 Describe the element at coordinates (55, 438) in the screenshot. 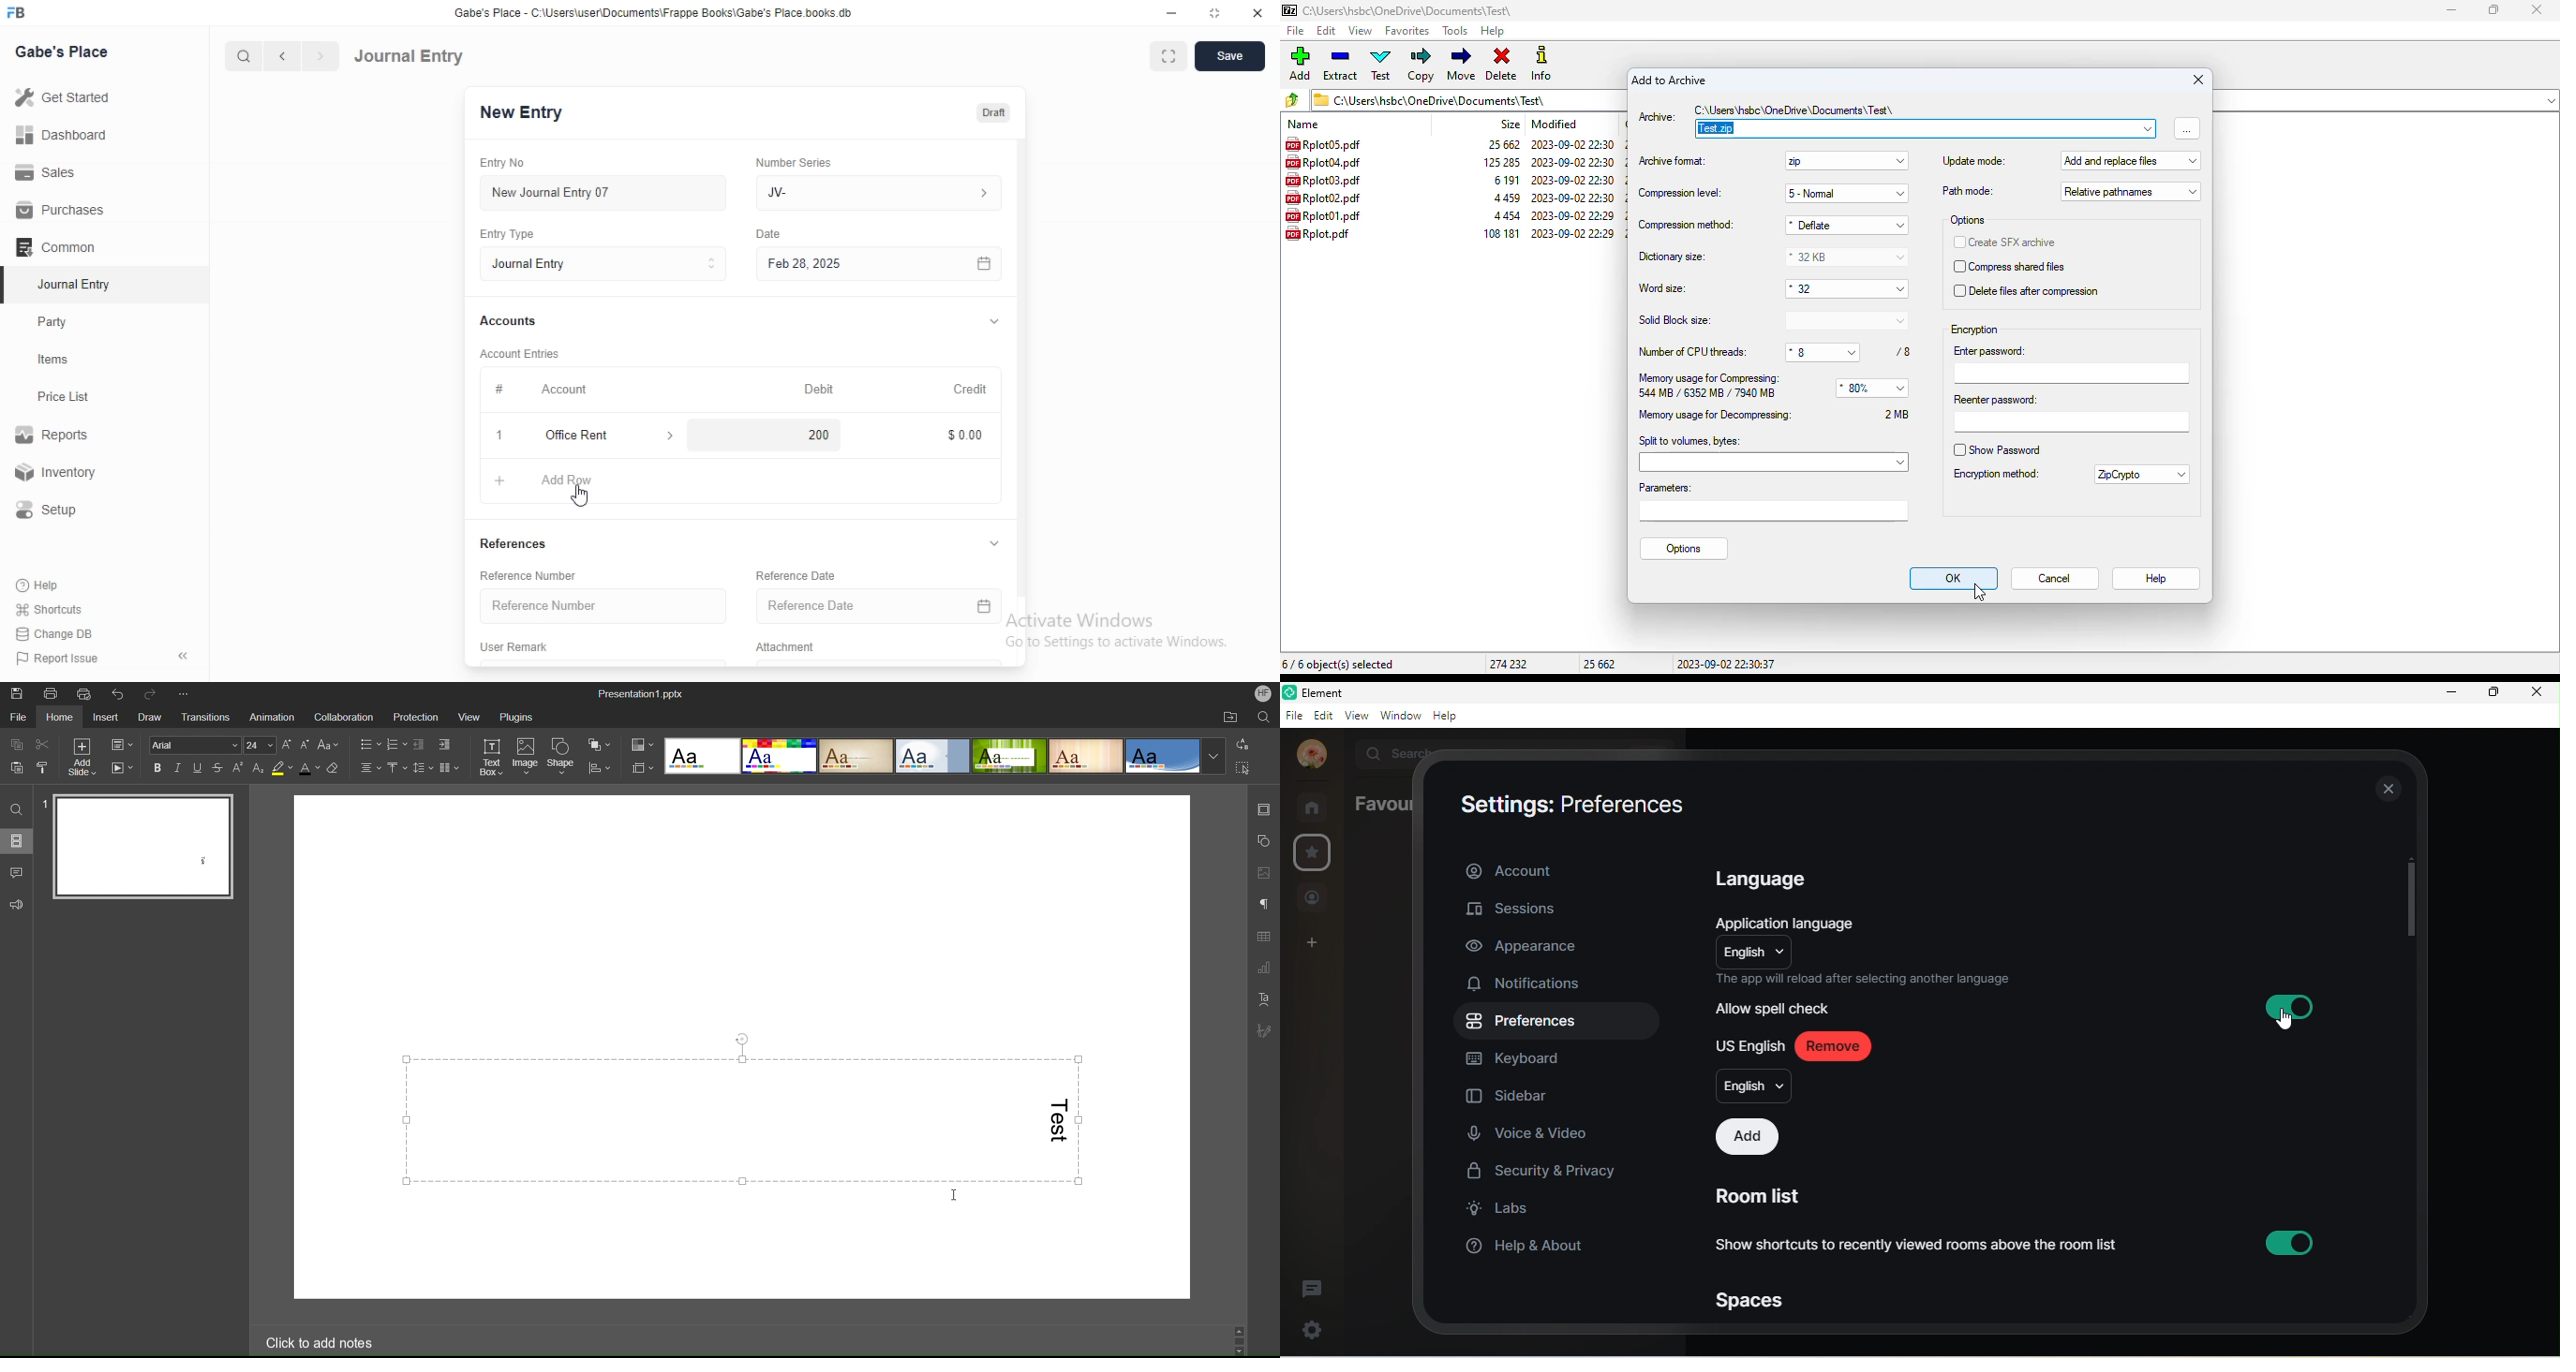

I see `Reports.` at that location.